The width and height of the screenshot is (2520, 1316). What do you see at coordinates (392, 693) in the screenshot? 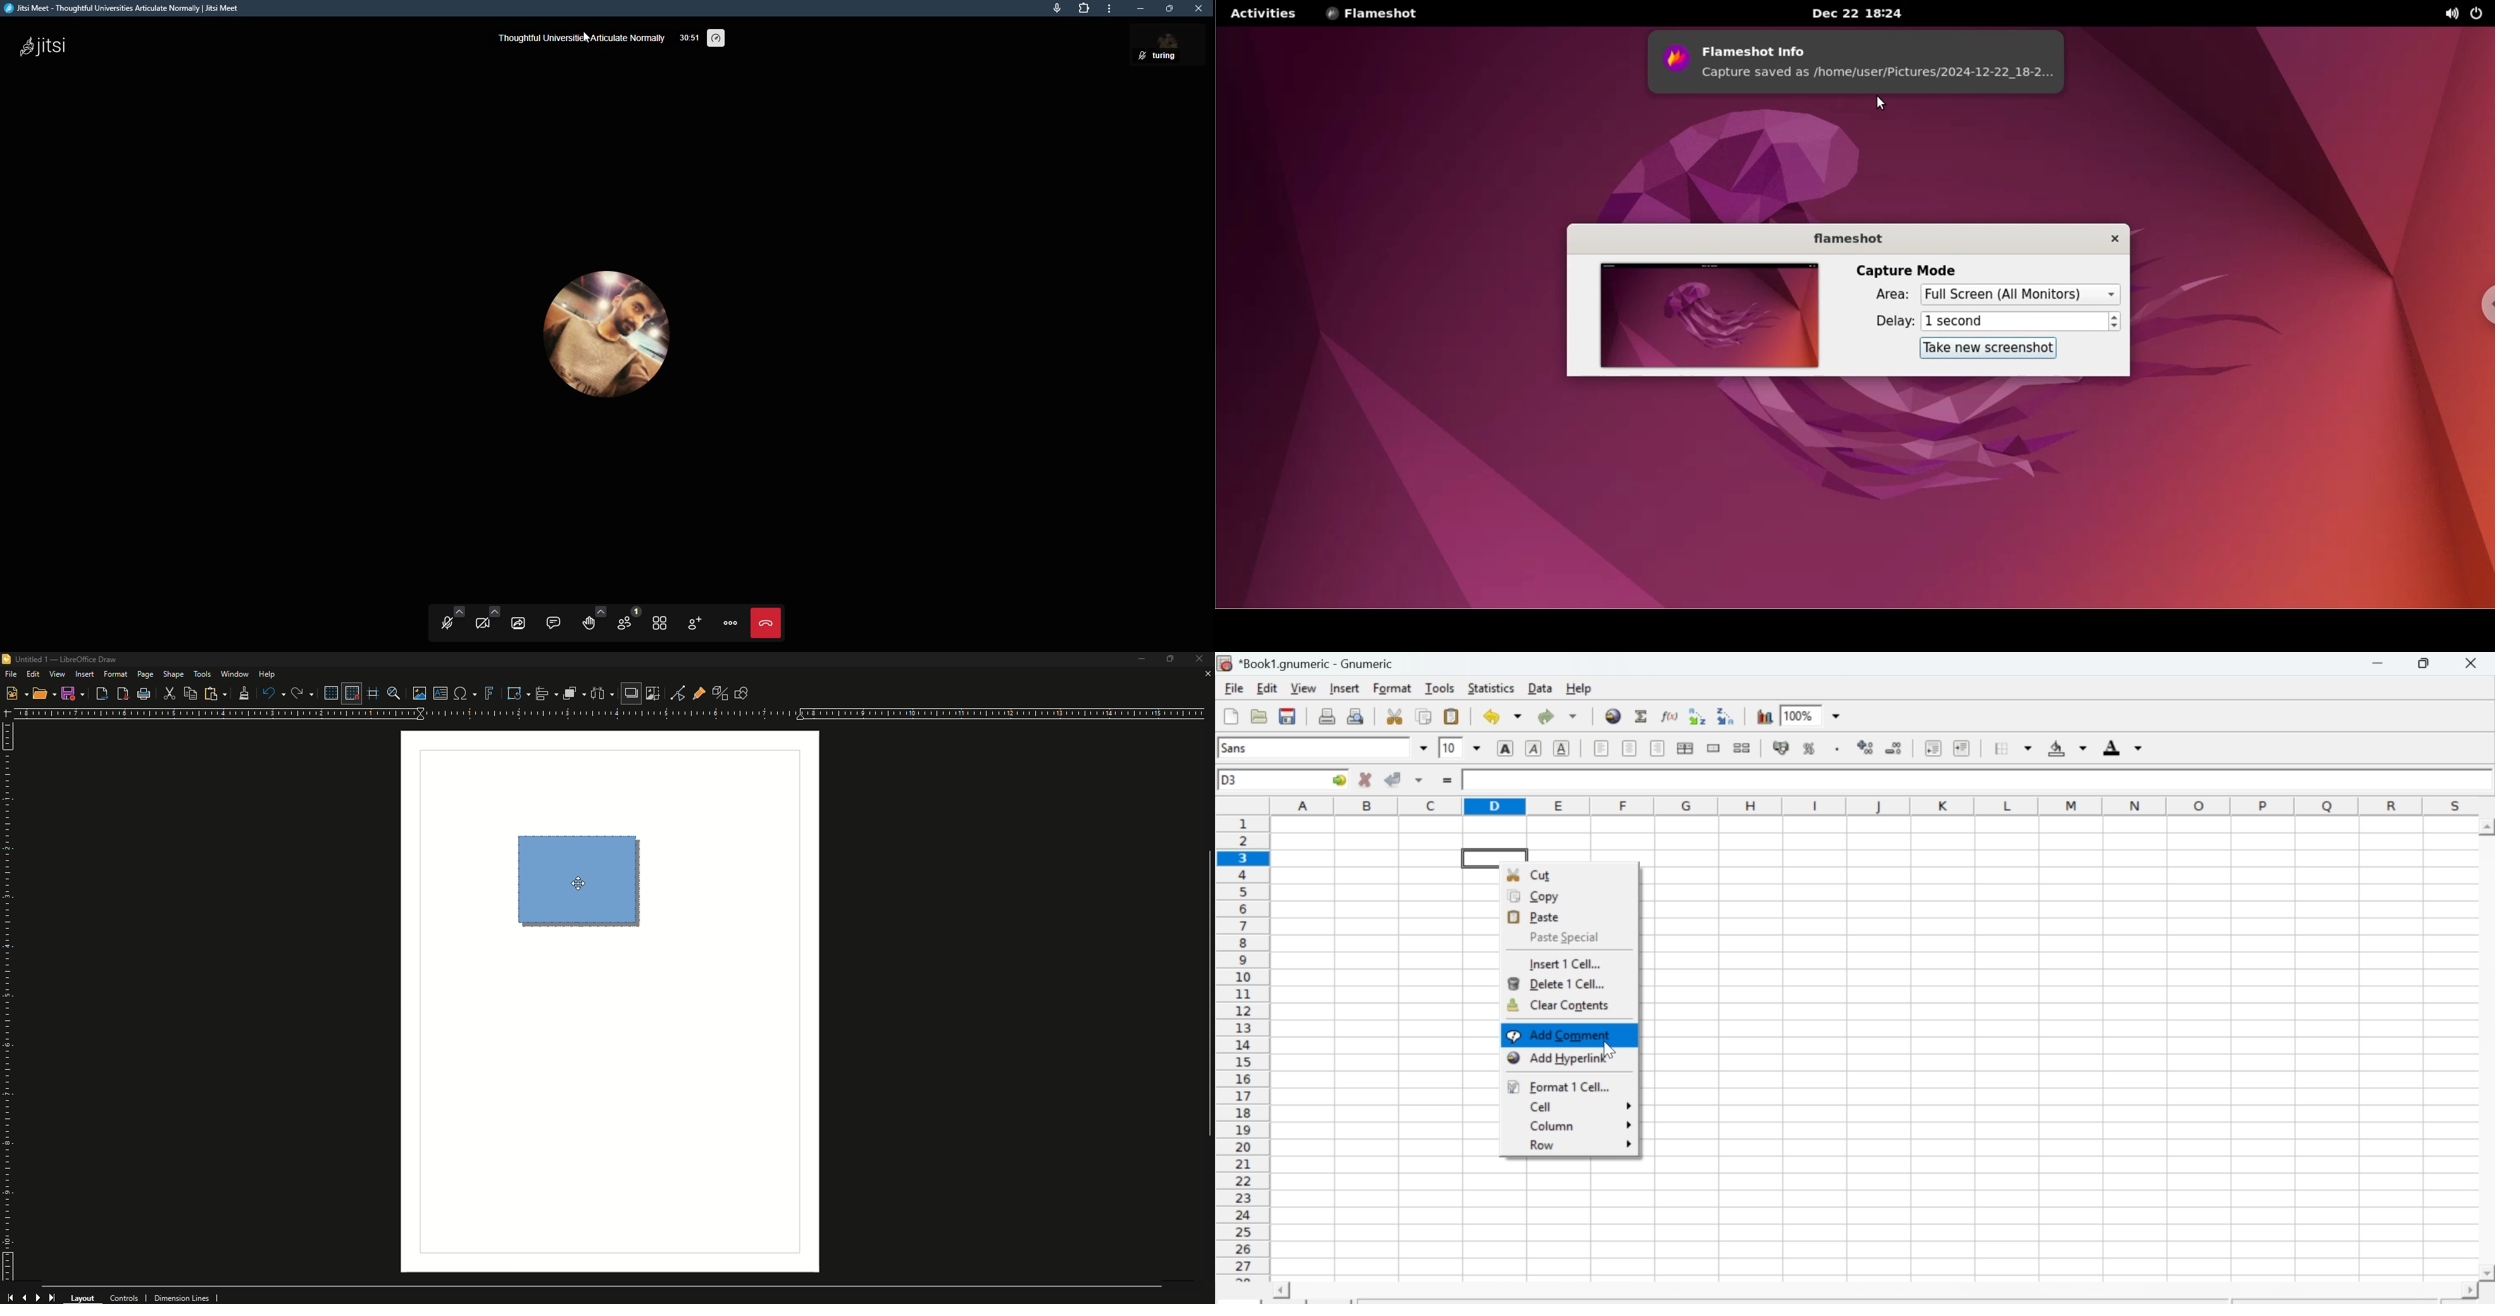
I see `Zoom and Pan` at bounding box center [392, 693].